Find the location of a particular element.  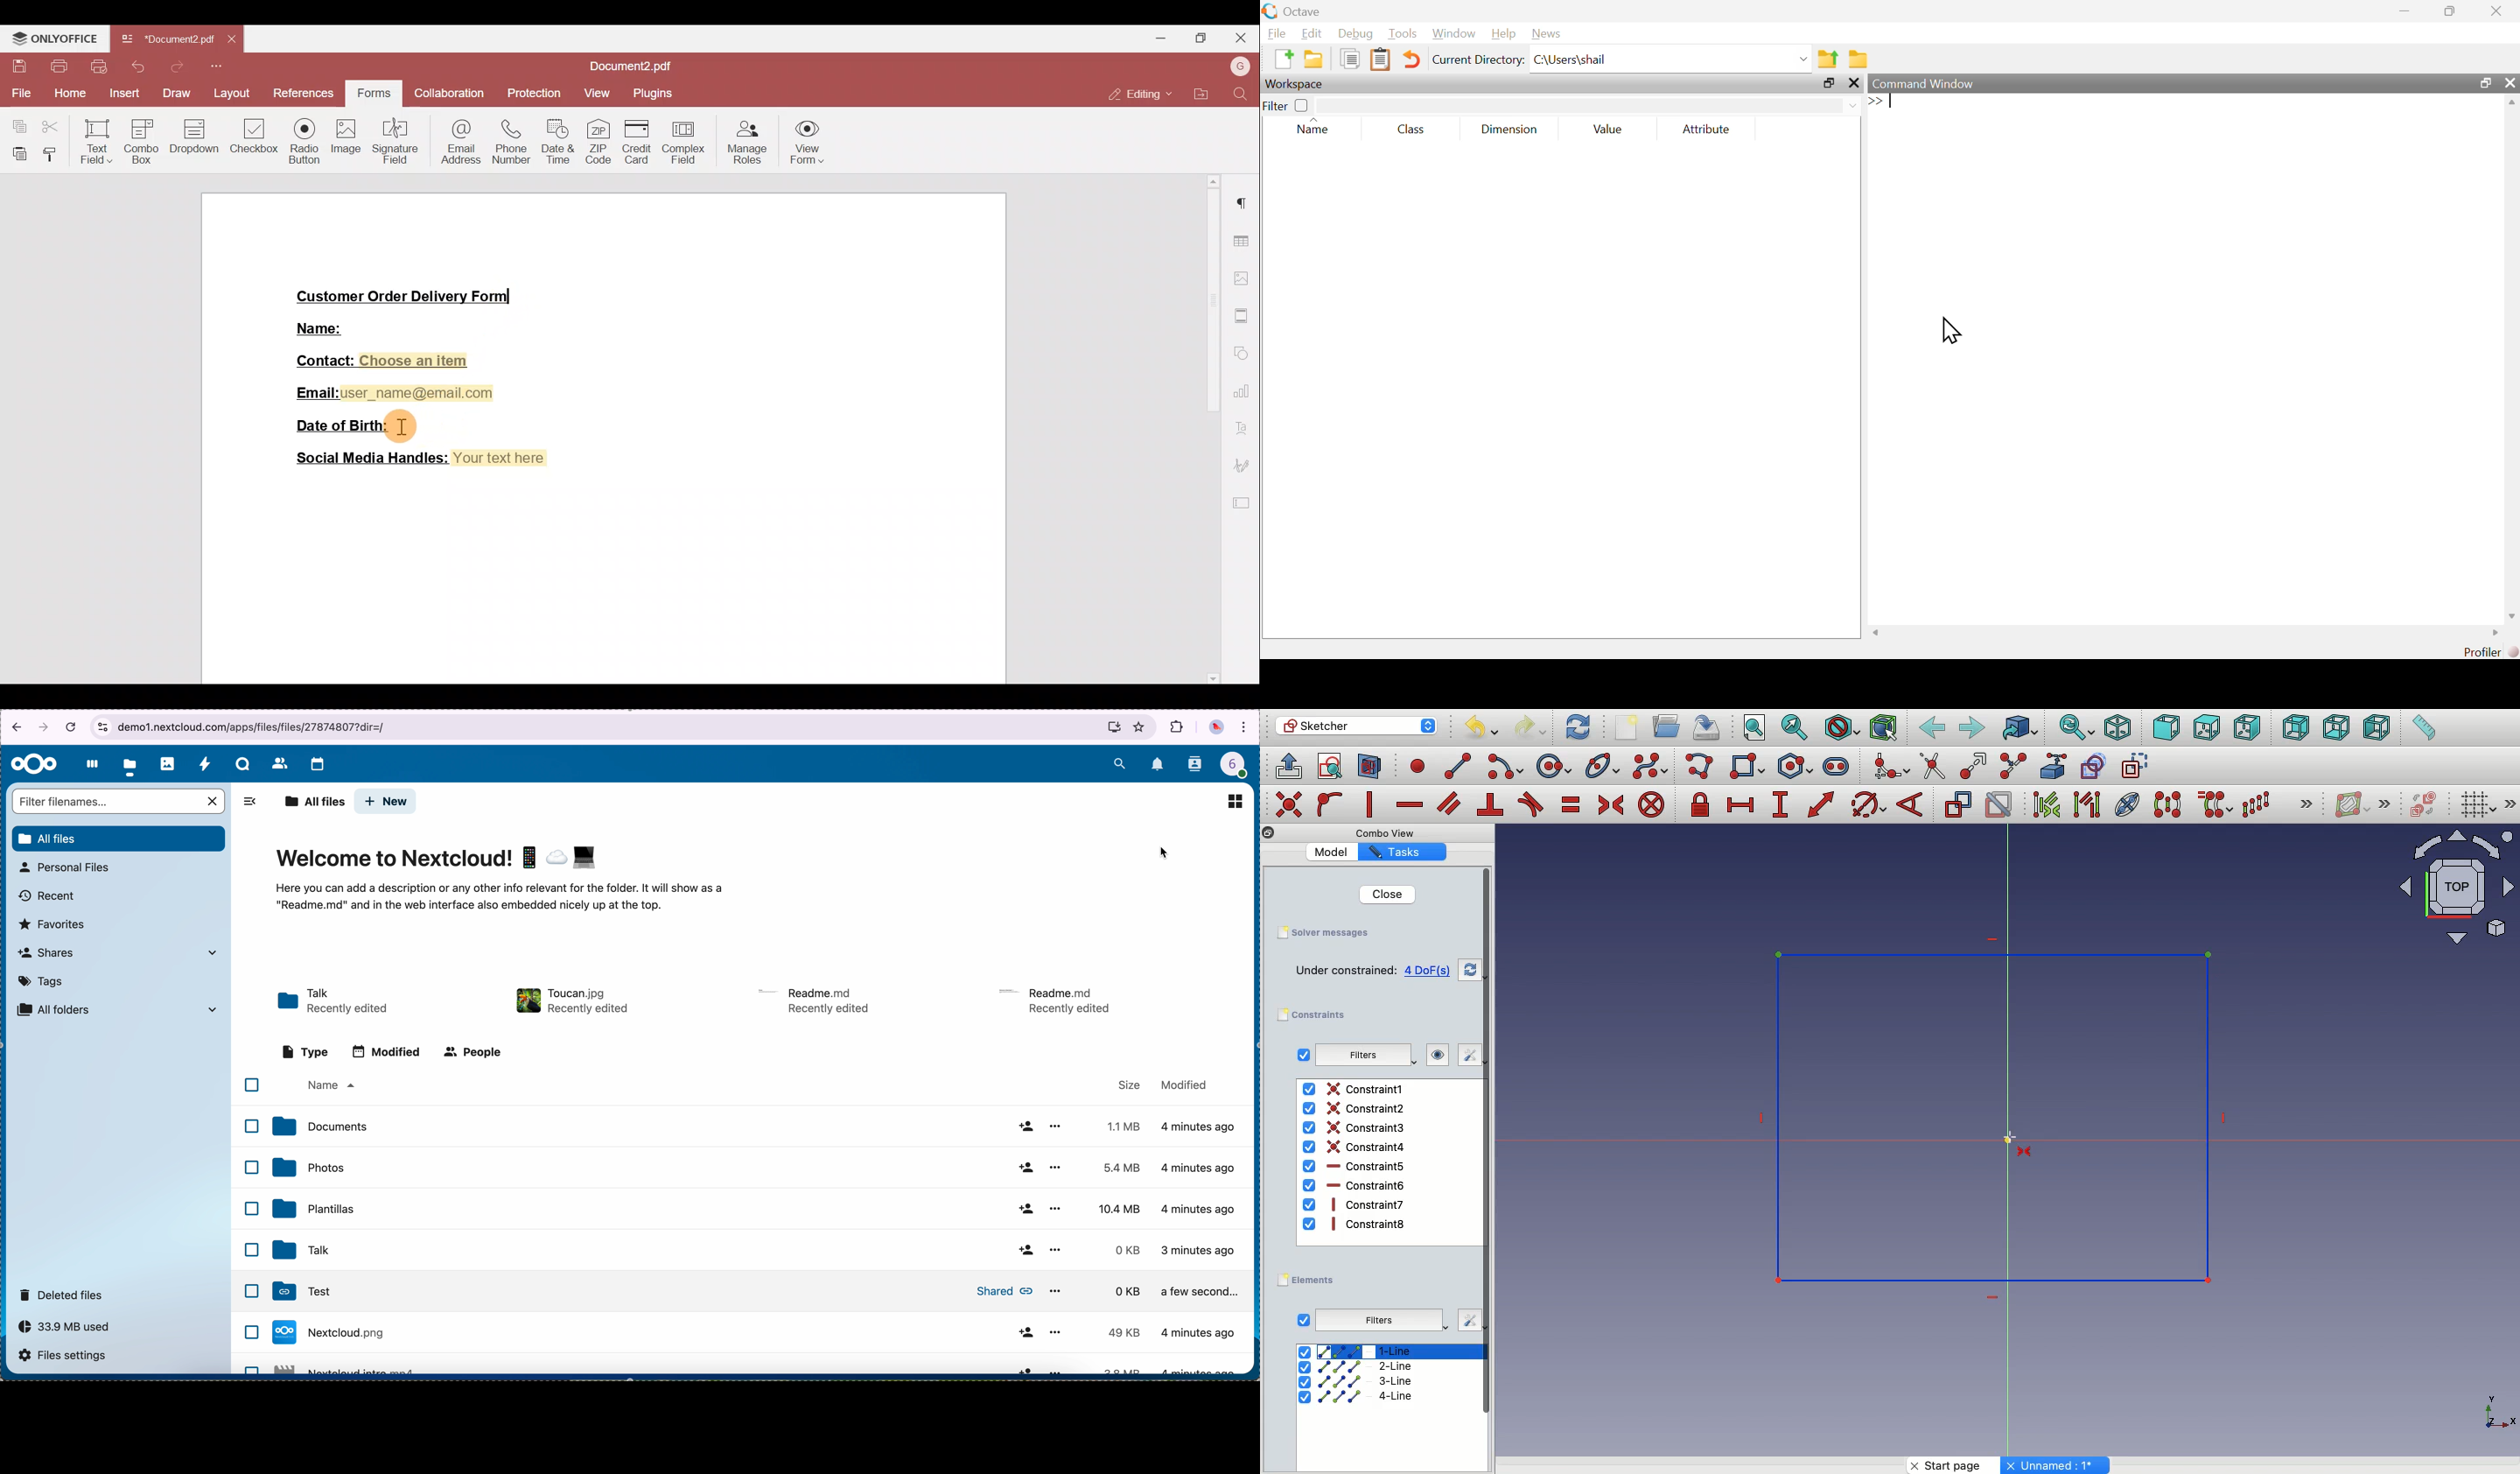

templates is located at coordinates (314, 1208).